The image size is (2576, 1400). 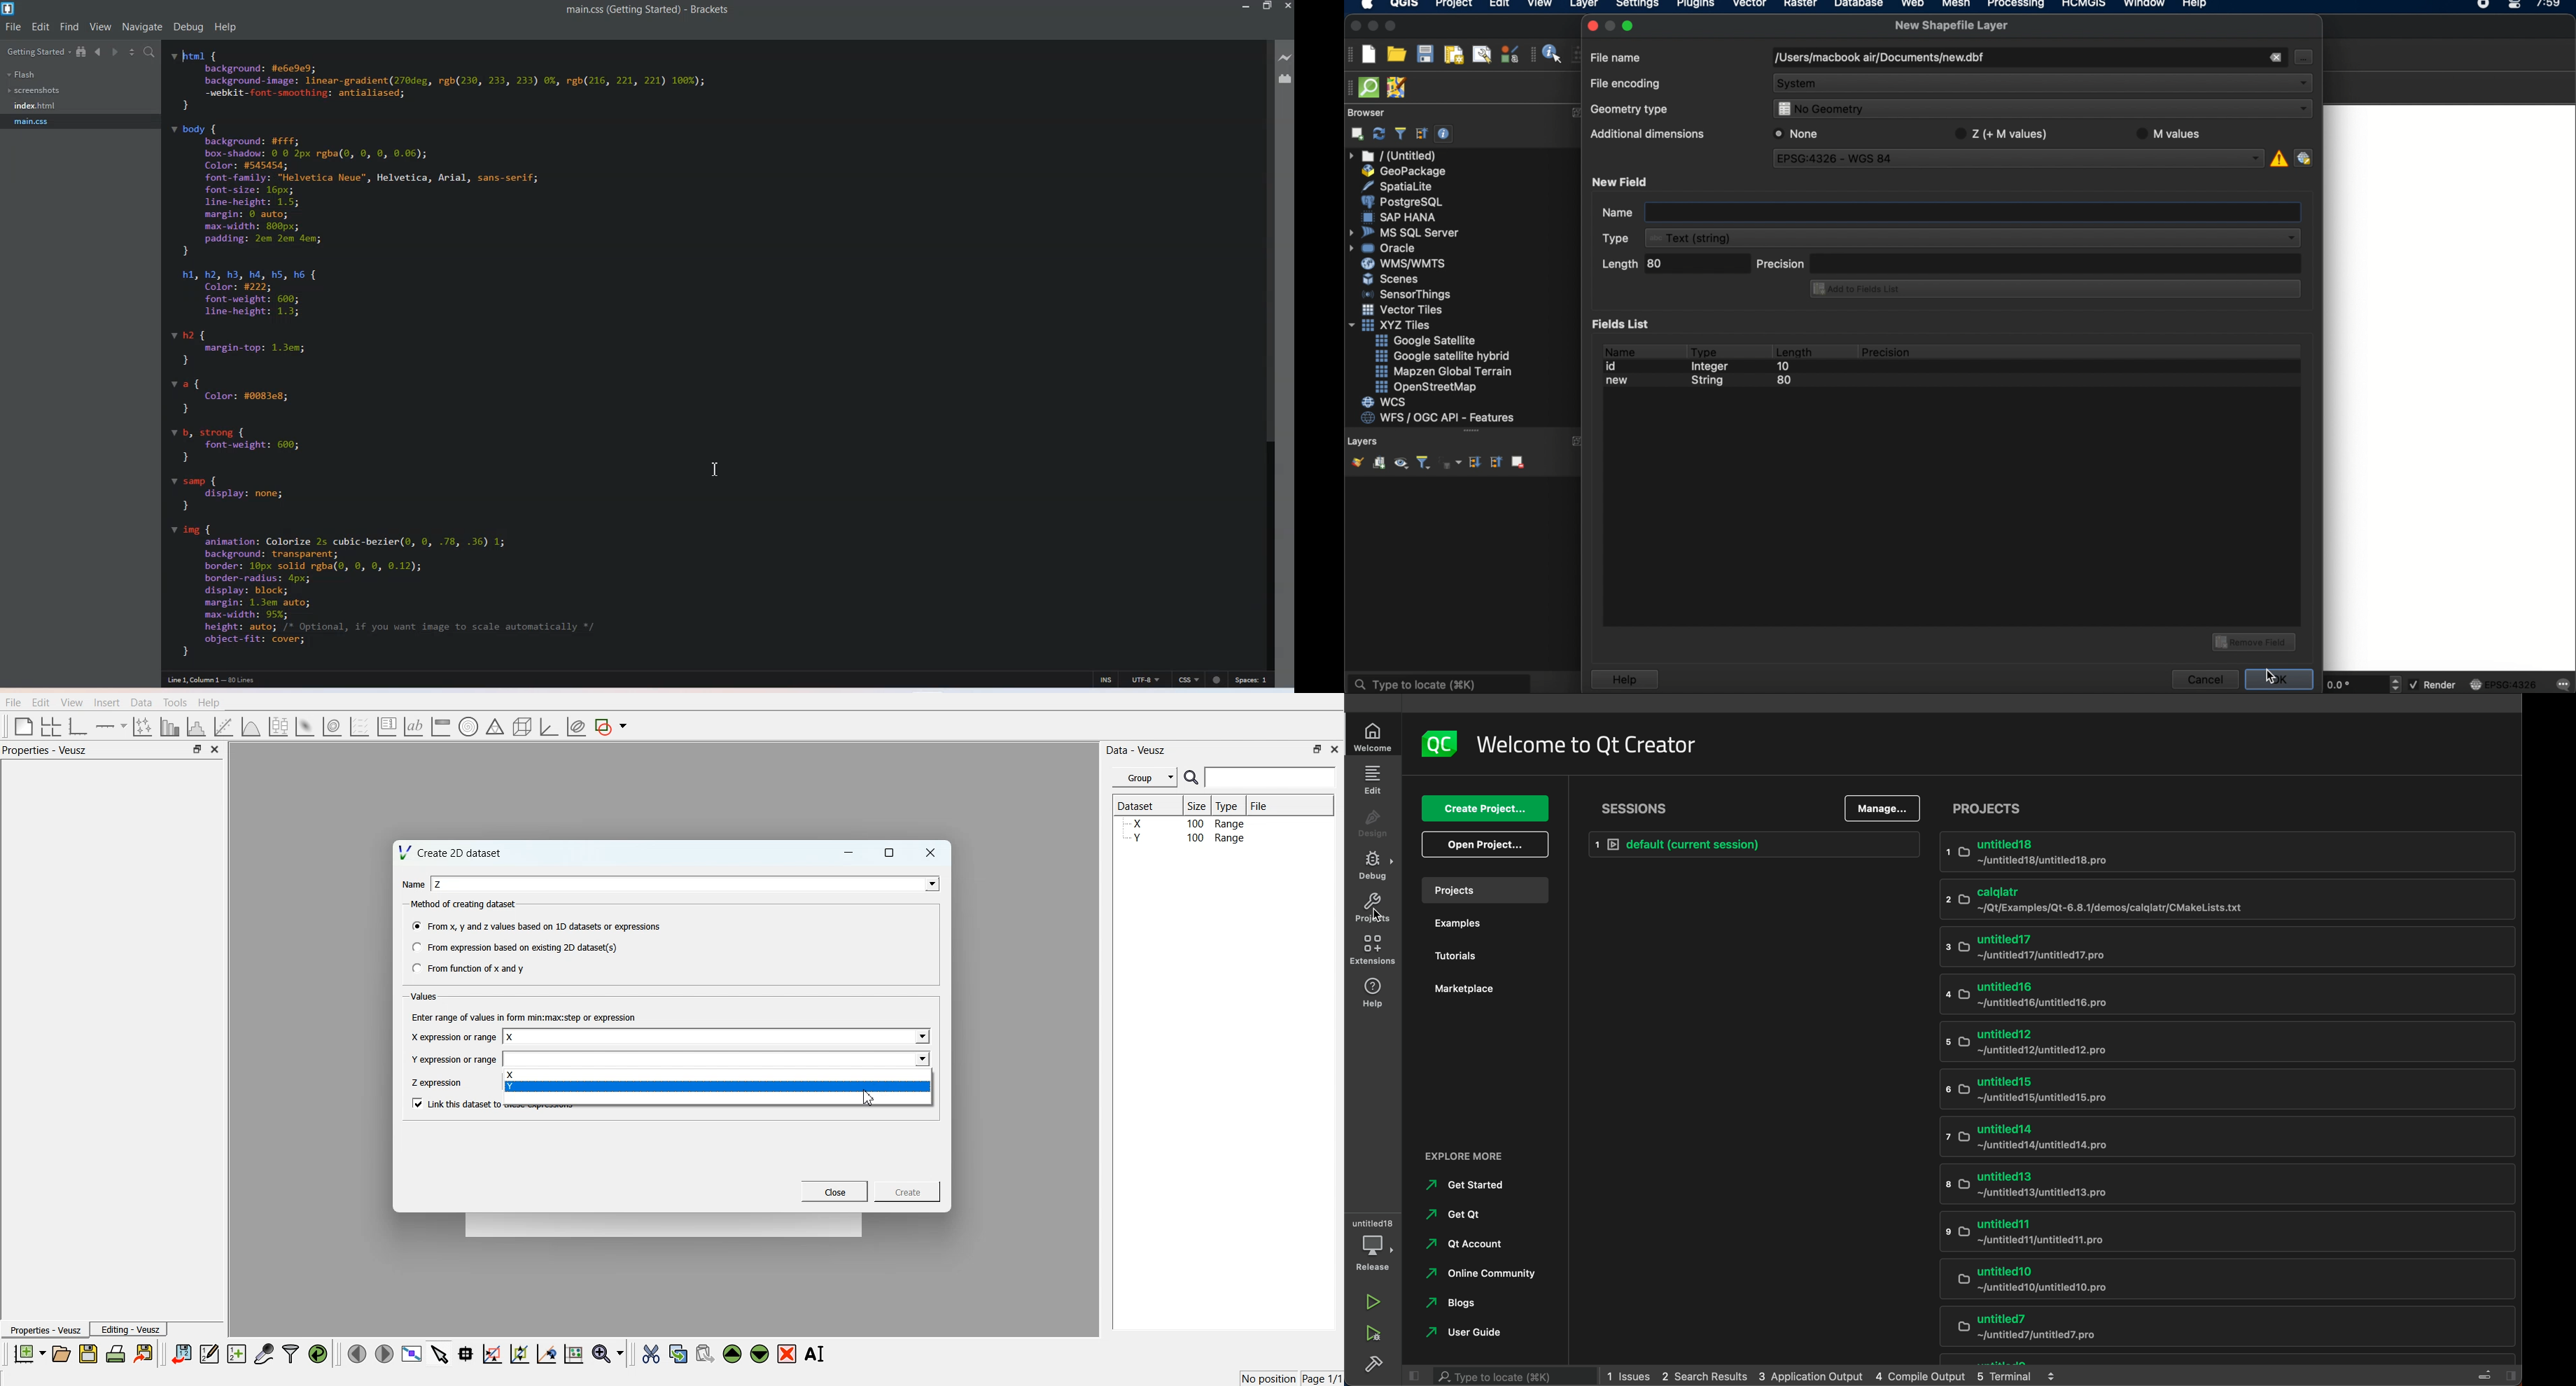 I want to click on Maximize, so click(x=890, y=853).